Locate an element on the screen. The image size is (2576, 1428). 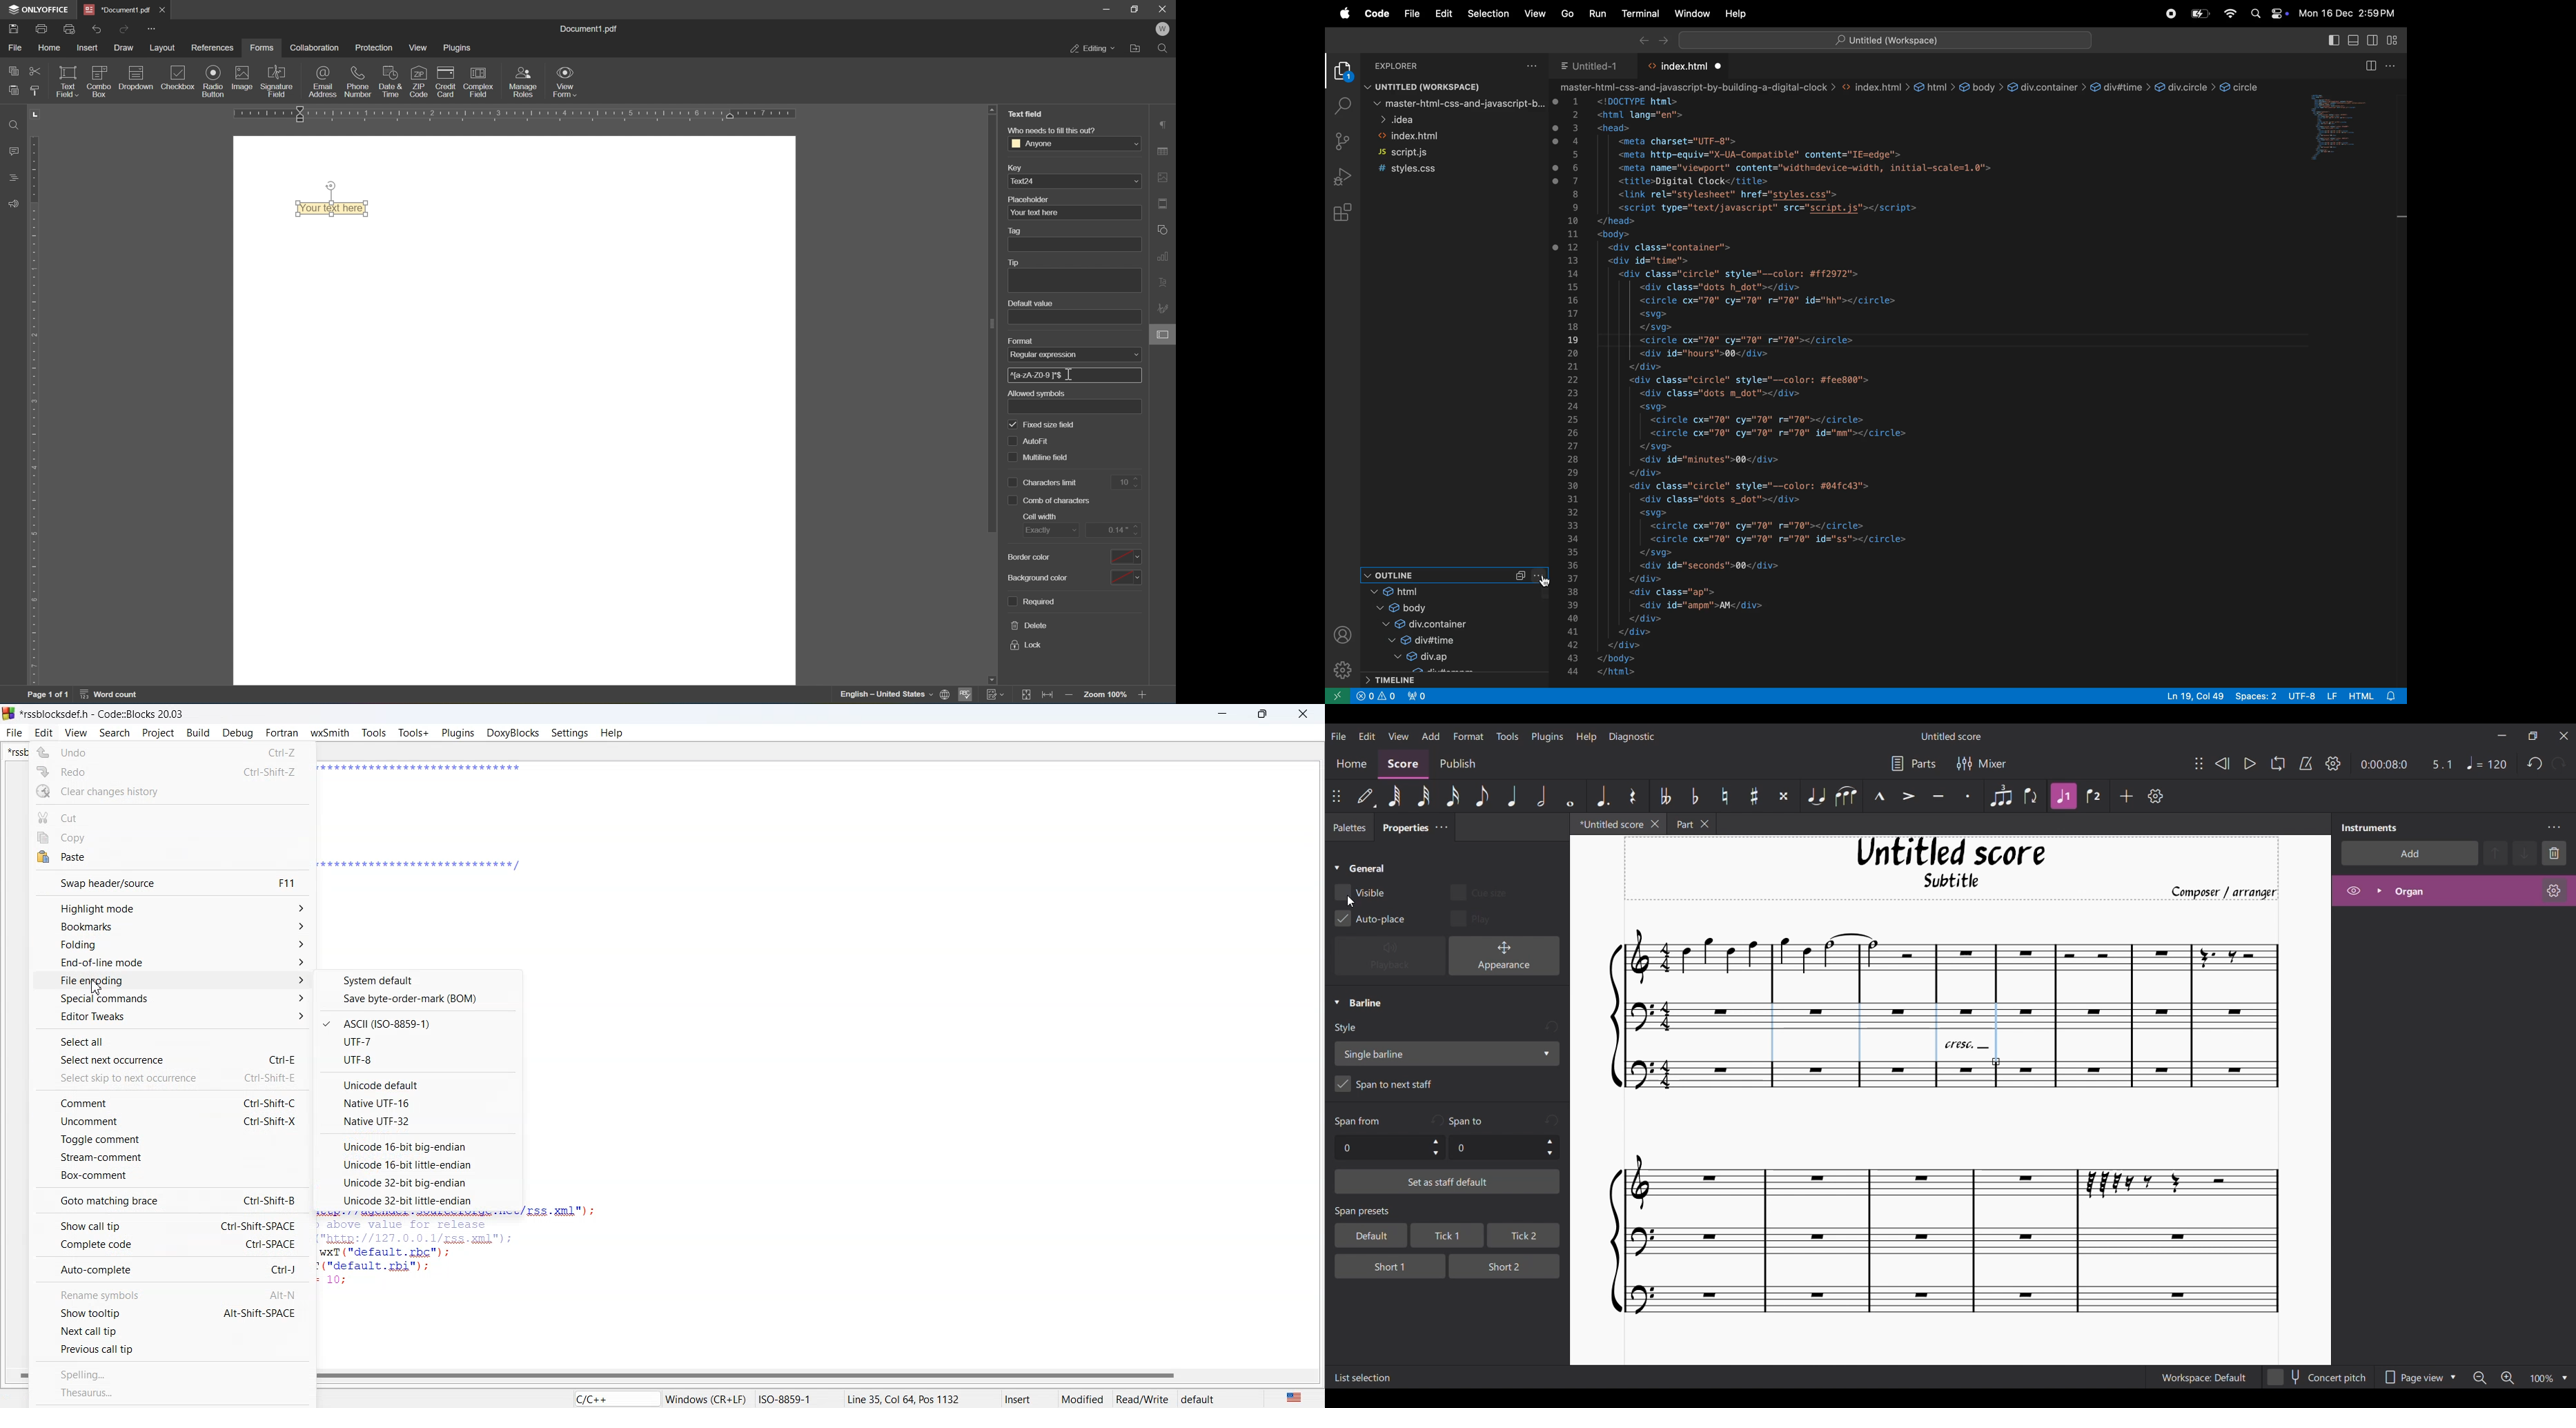
Minimize is located at coordinates (2502, 735).